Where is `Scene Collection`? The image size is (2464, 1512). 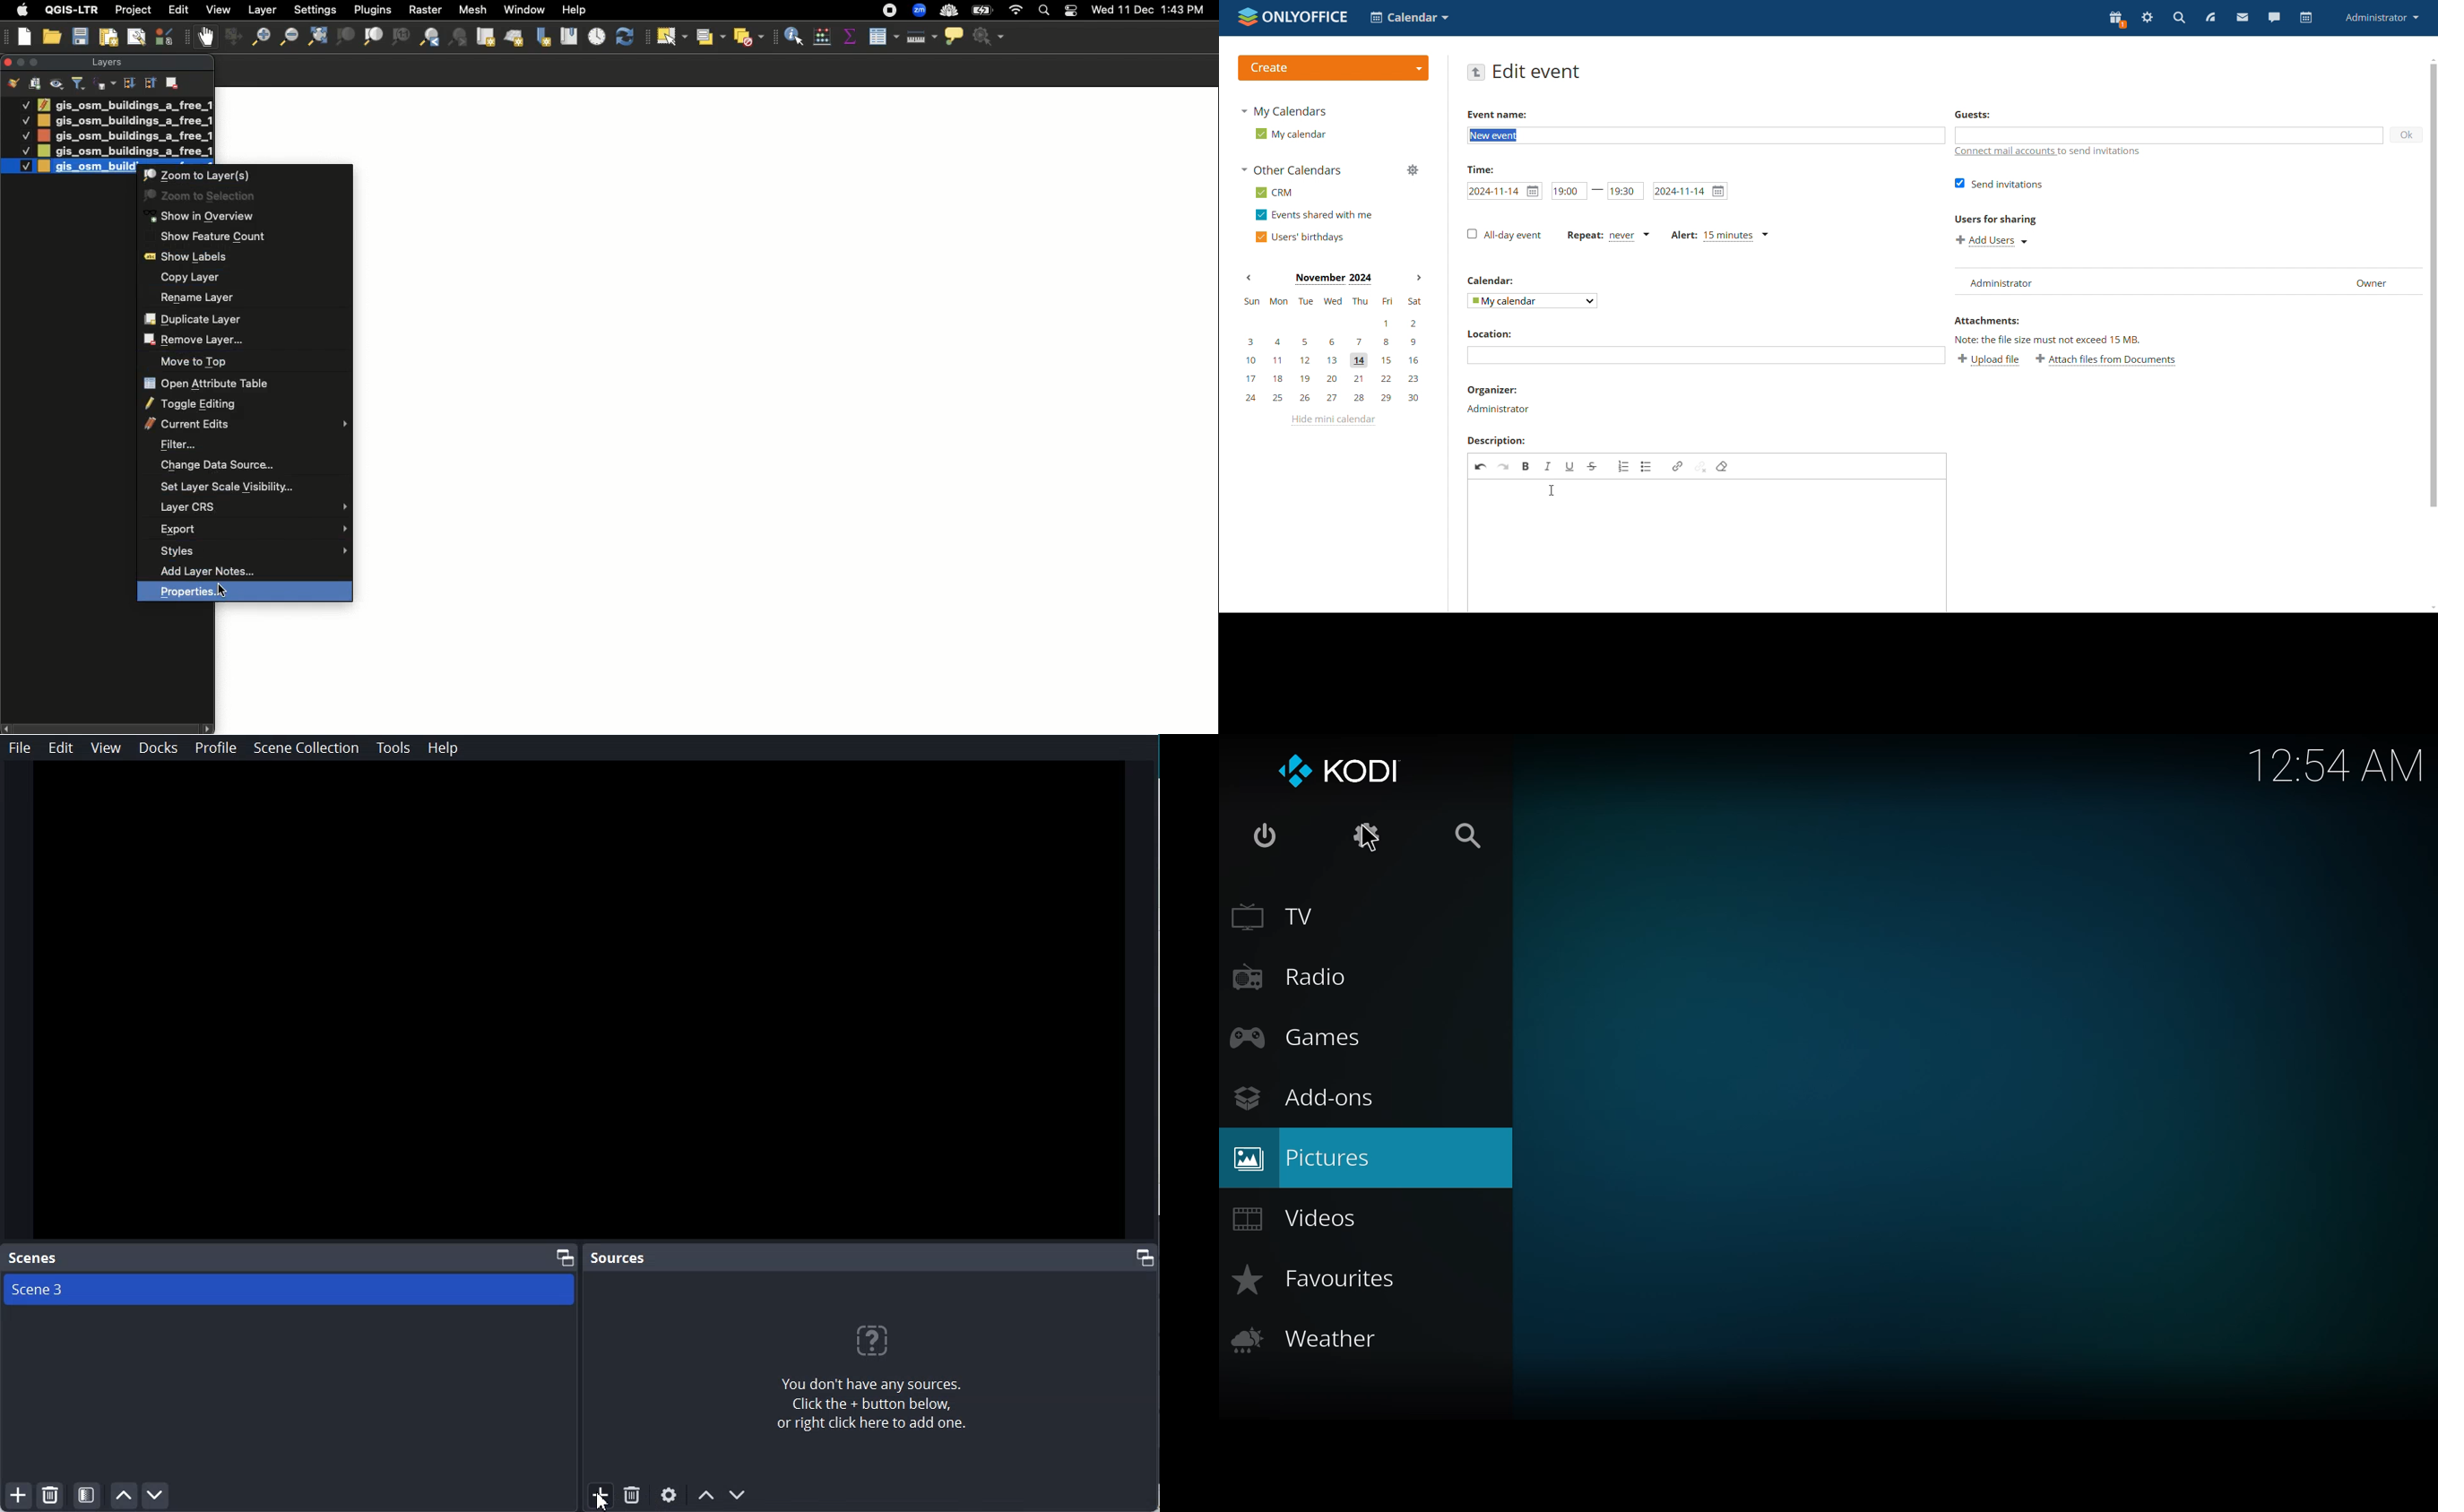 Scene Collection is located at coordinates (307, 748).